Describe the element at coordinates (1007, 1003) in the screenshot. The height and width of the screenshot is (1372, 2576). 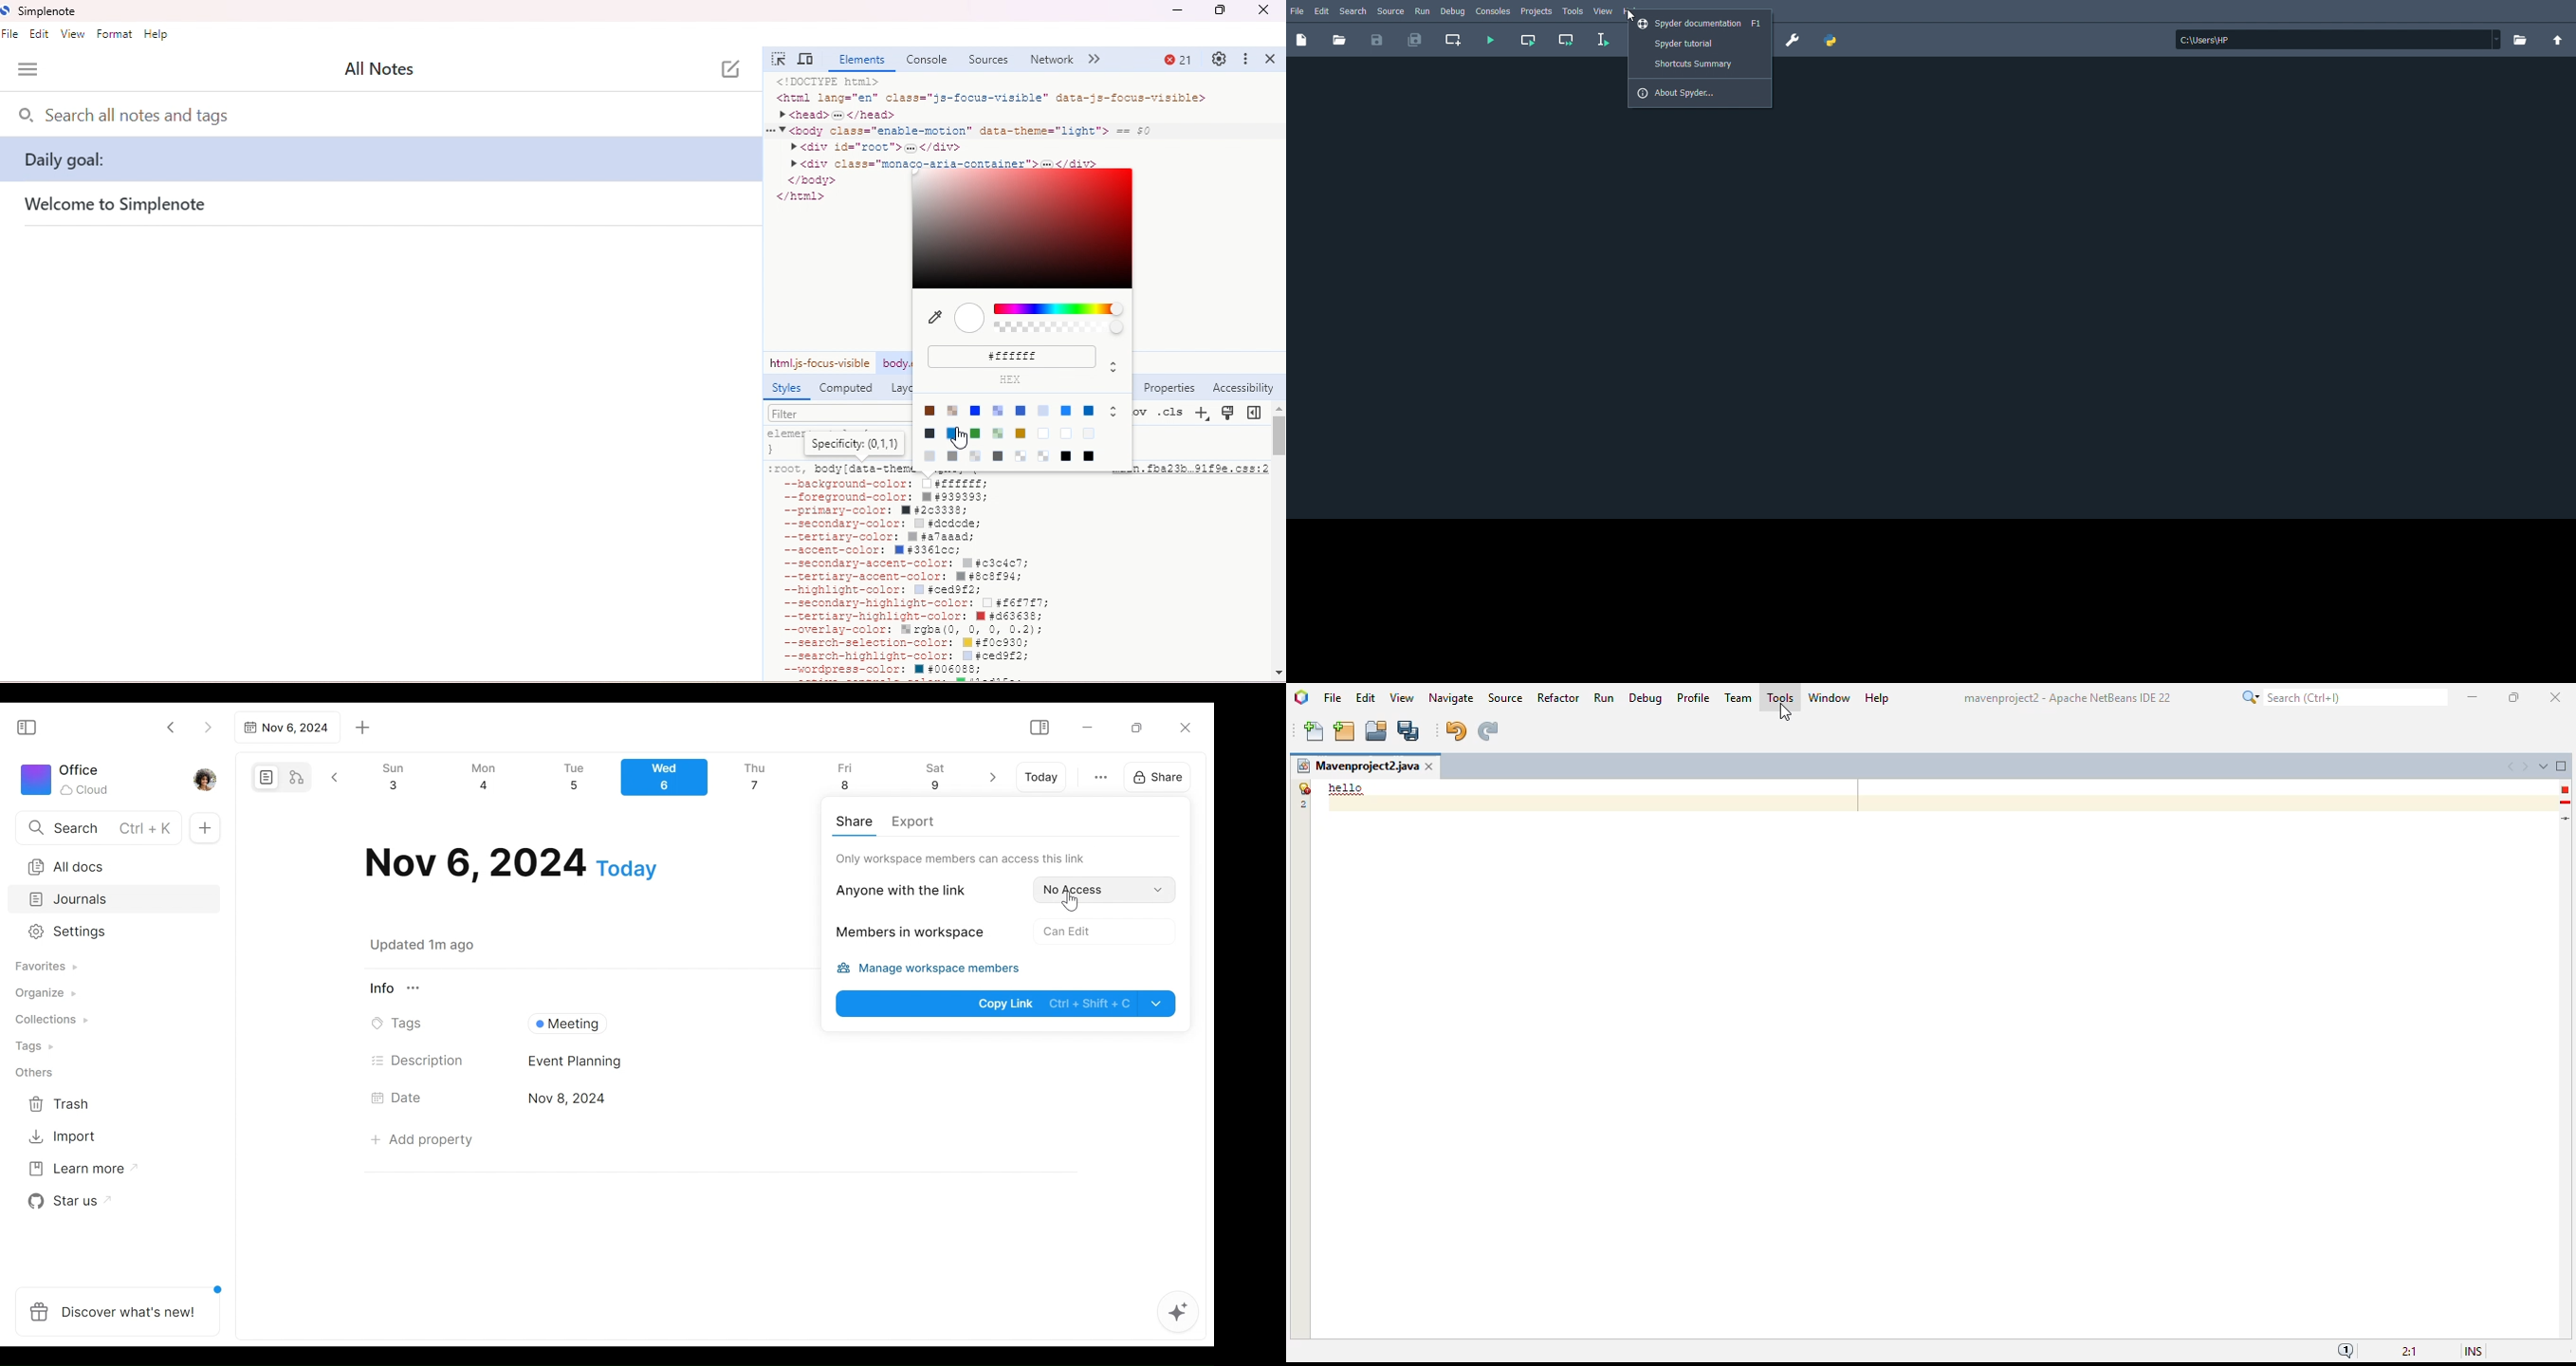
I see `Copy Link` at that location.